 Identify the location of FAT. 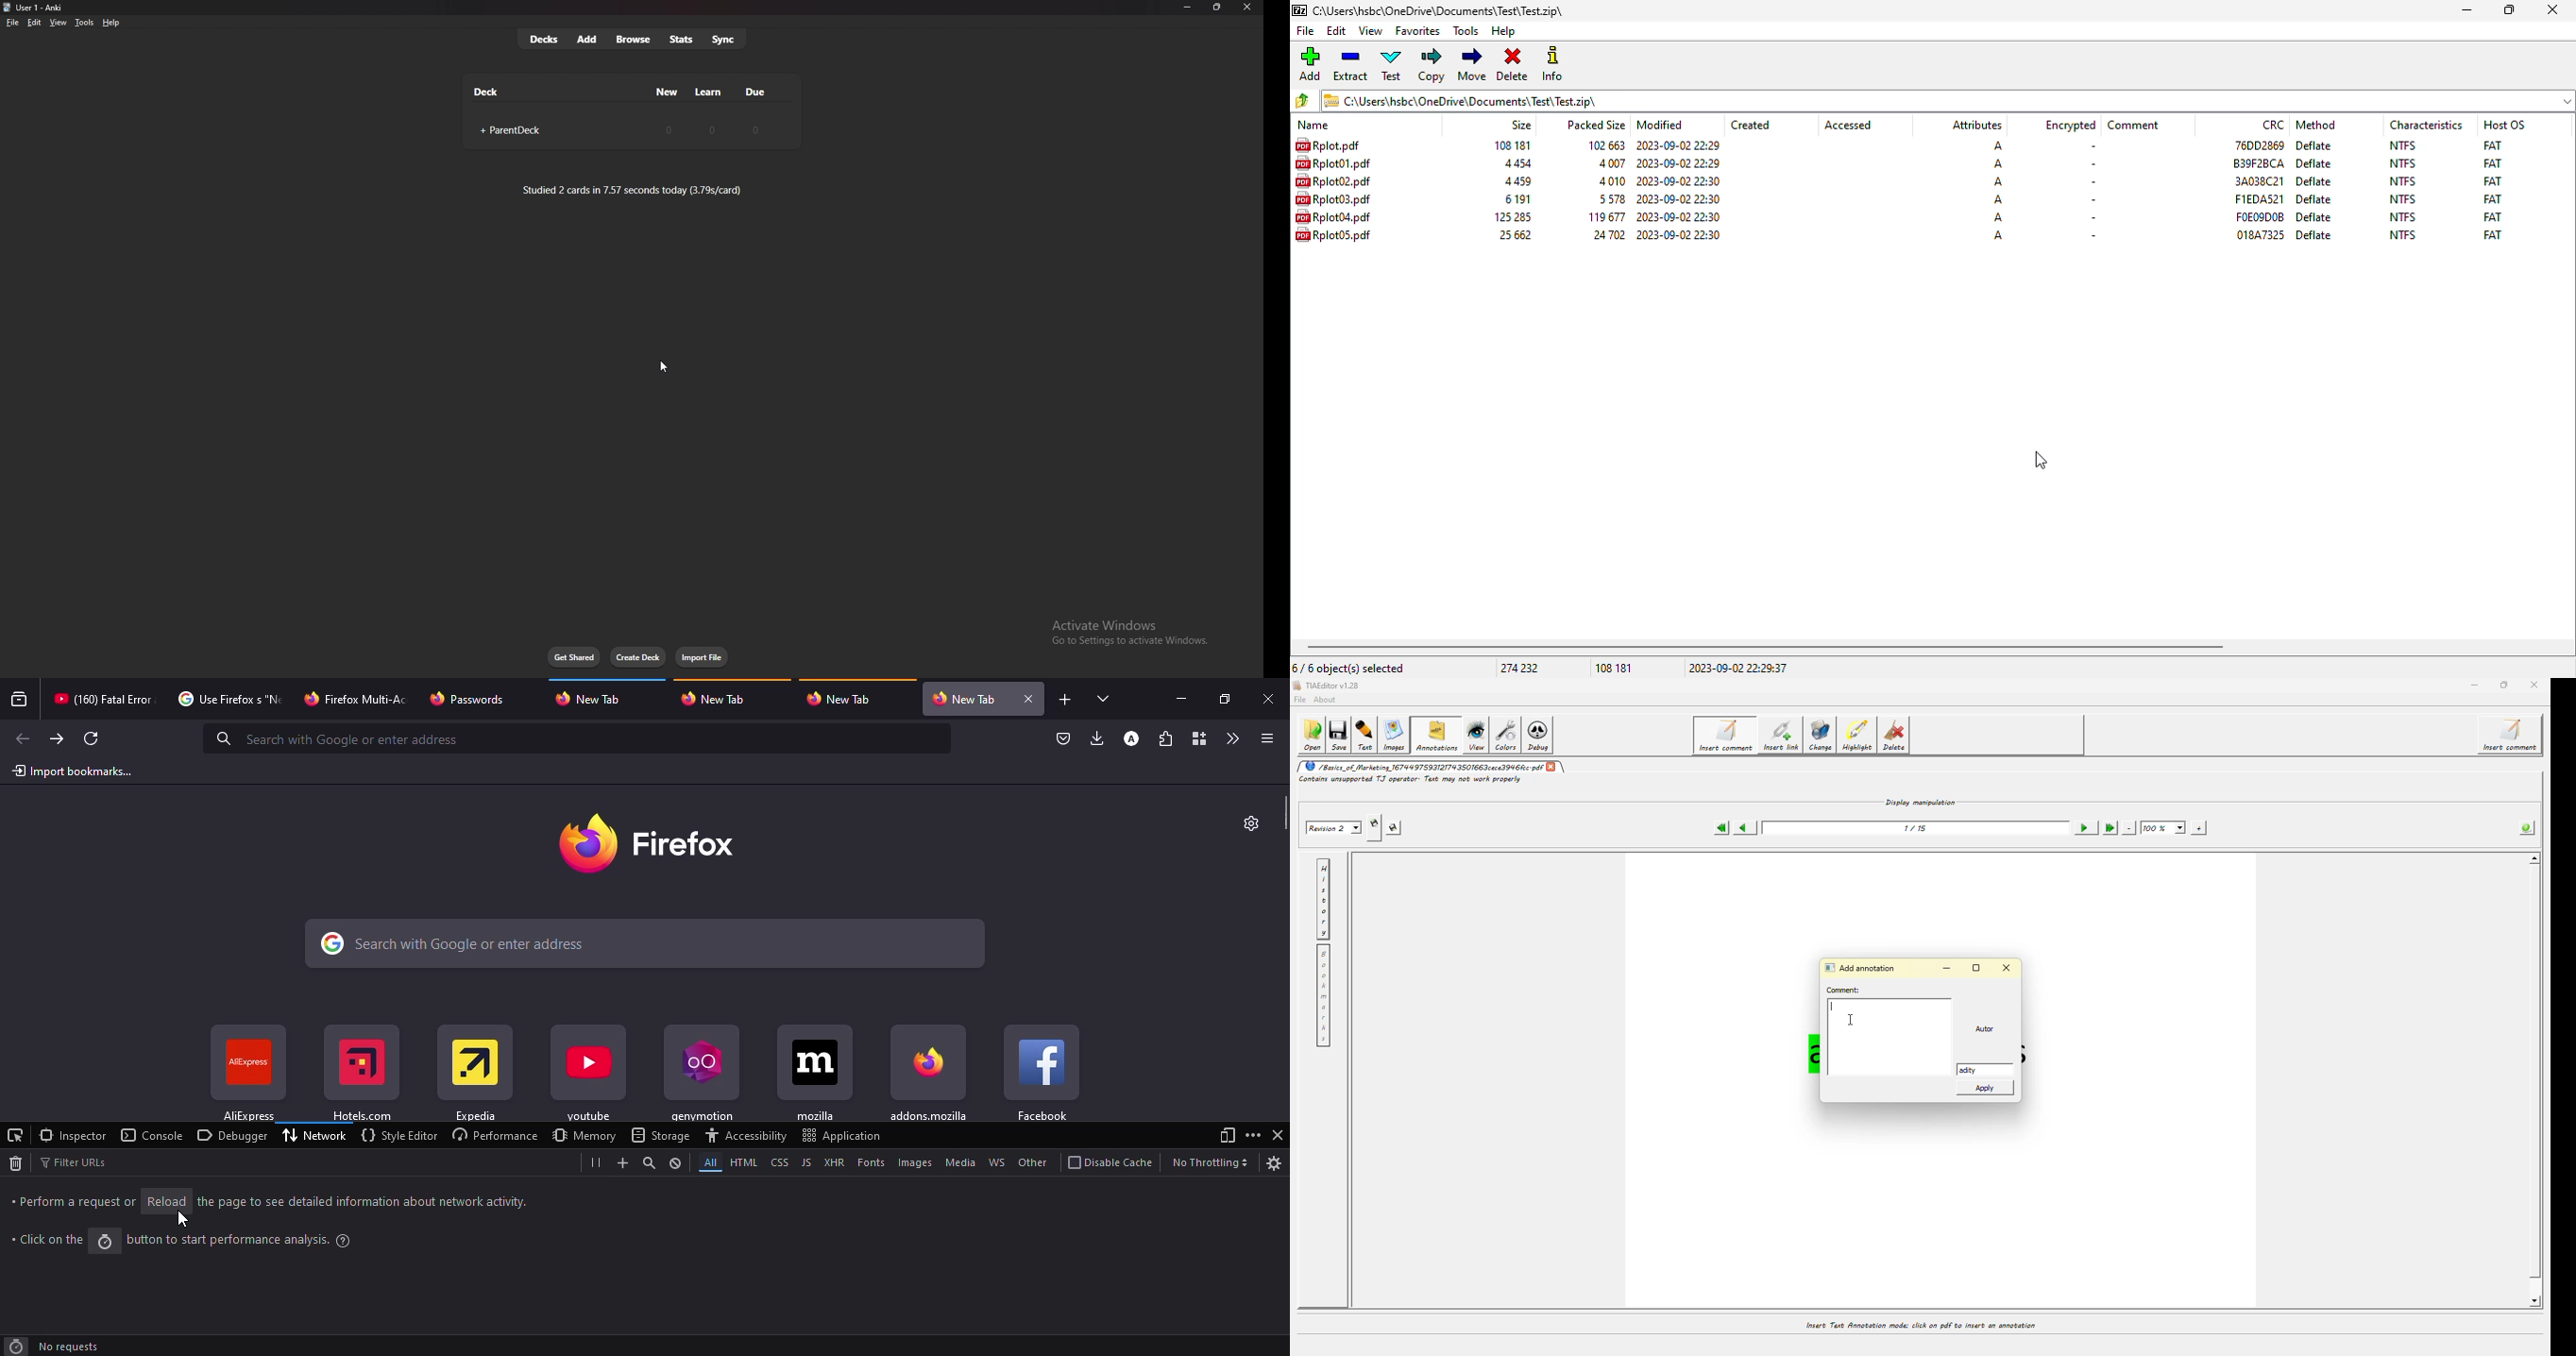
(2493, 199).